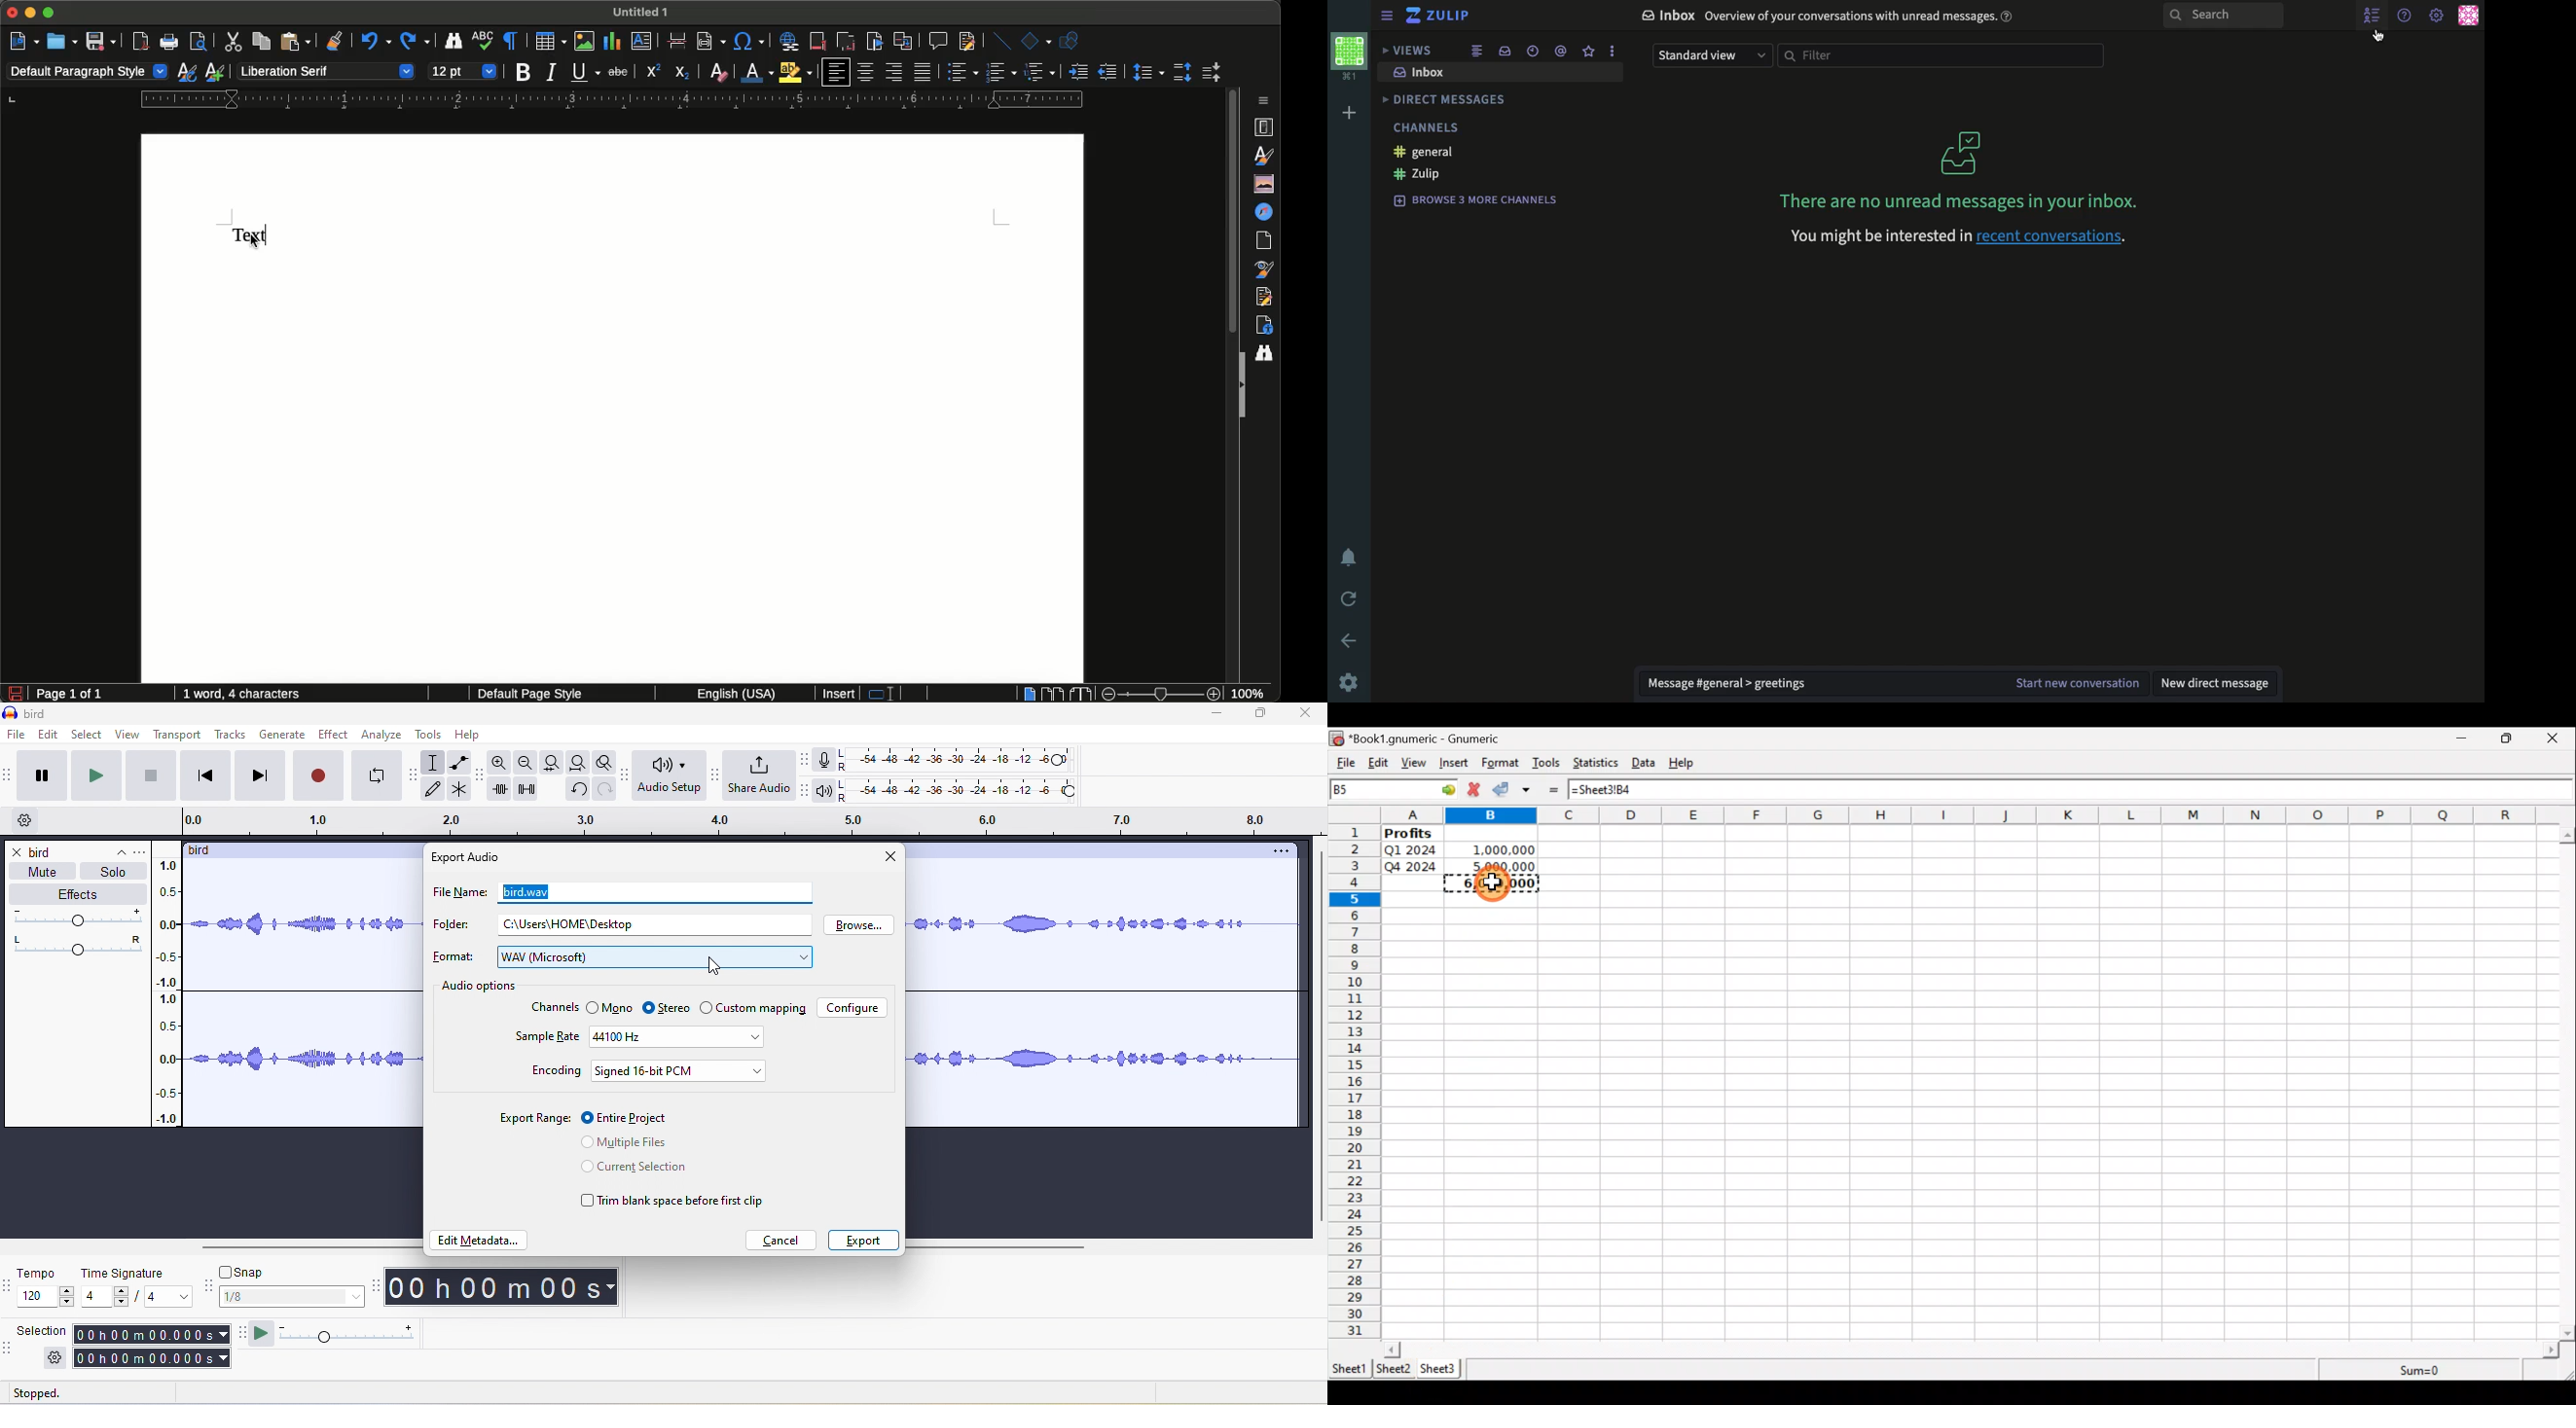 This screenshot has height=1428, width=2576. What do you see at coordinates (1438, 15) in the screenshot?
I see `zulip` at bounding box center [1438, 15].